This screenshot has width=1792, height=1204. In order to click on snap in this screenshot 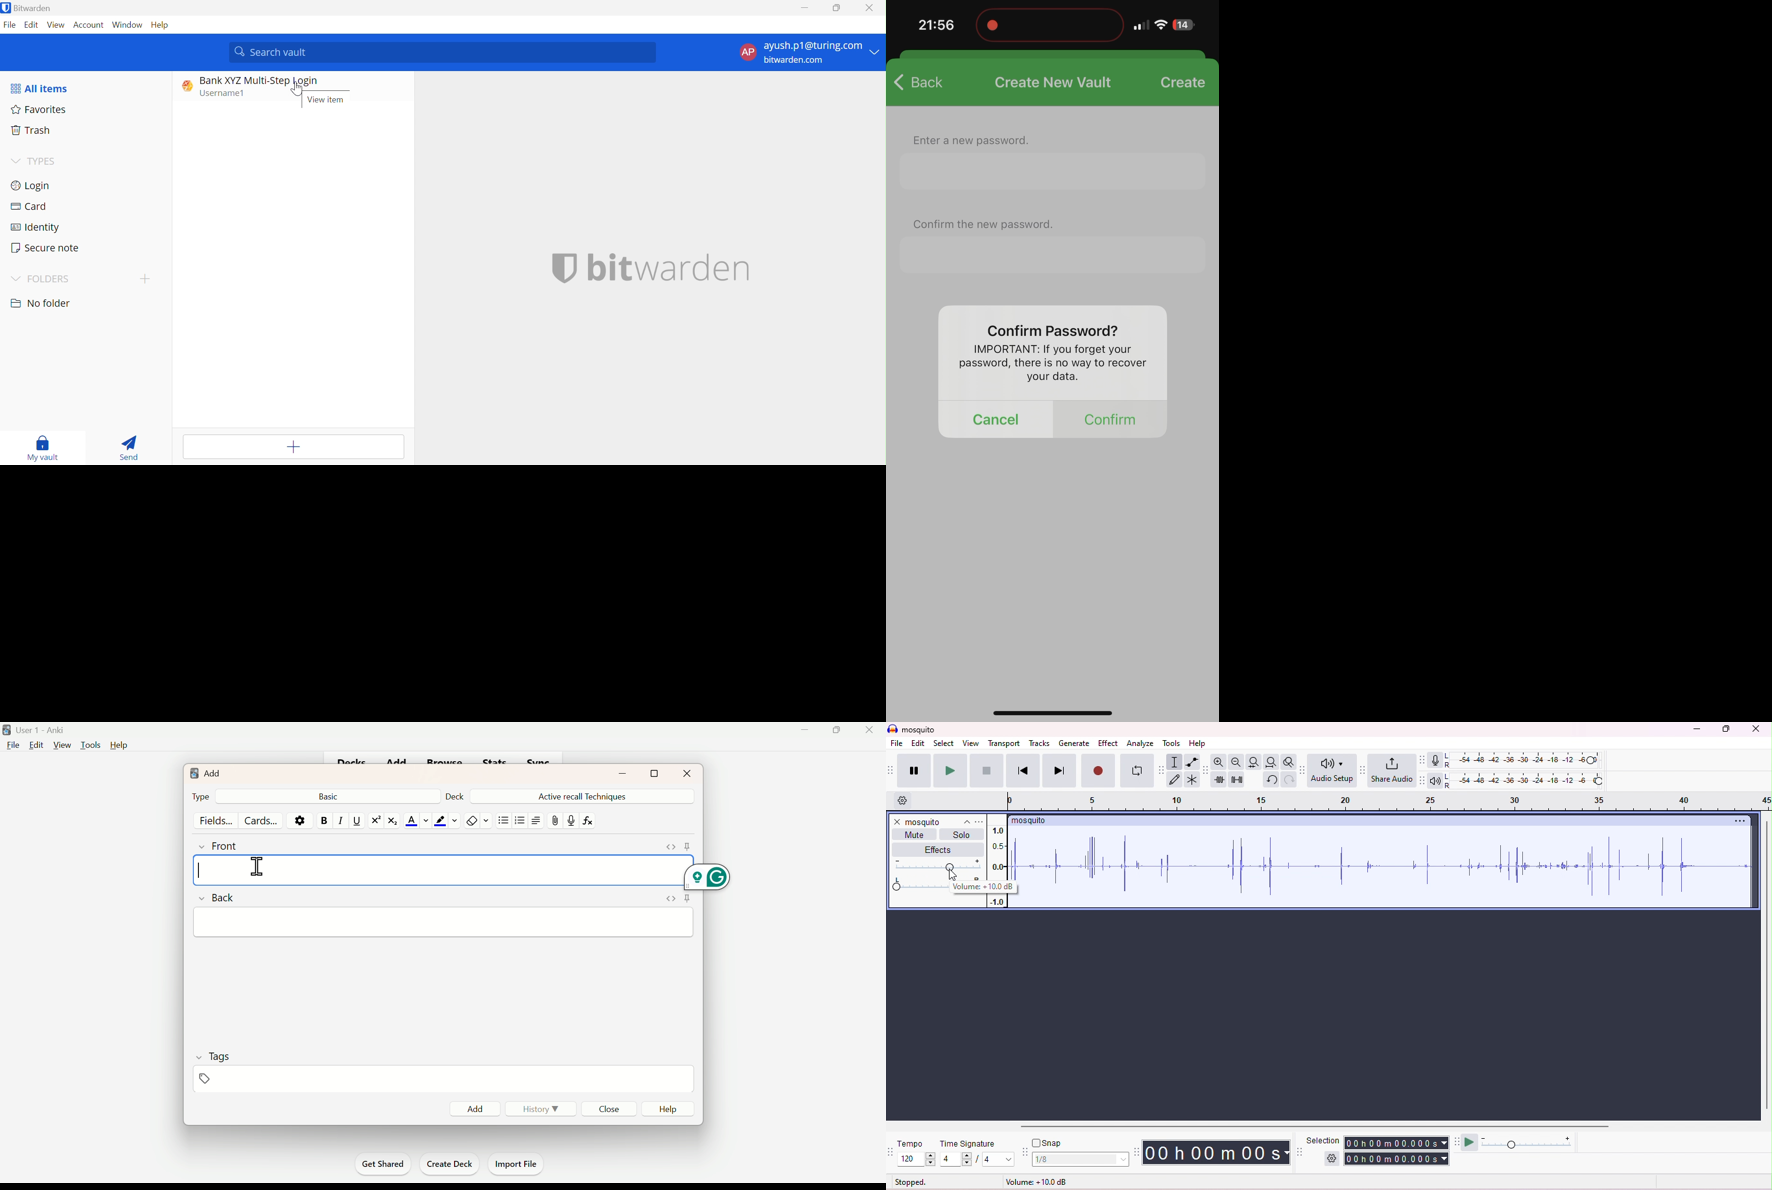, I will do `click(1048, 1144)`.